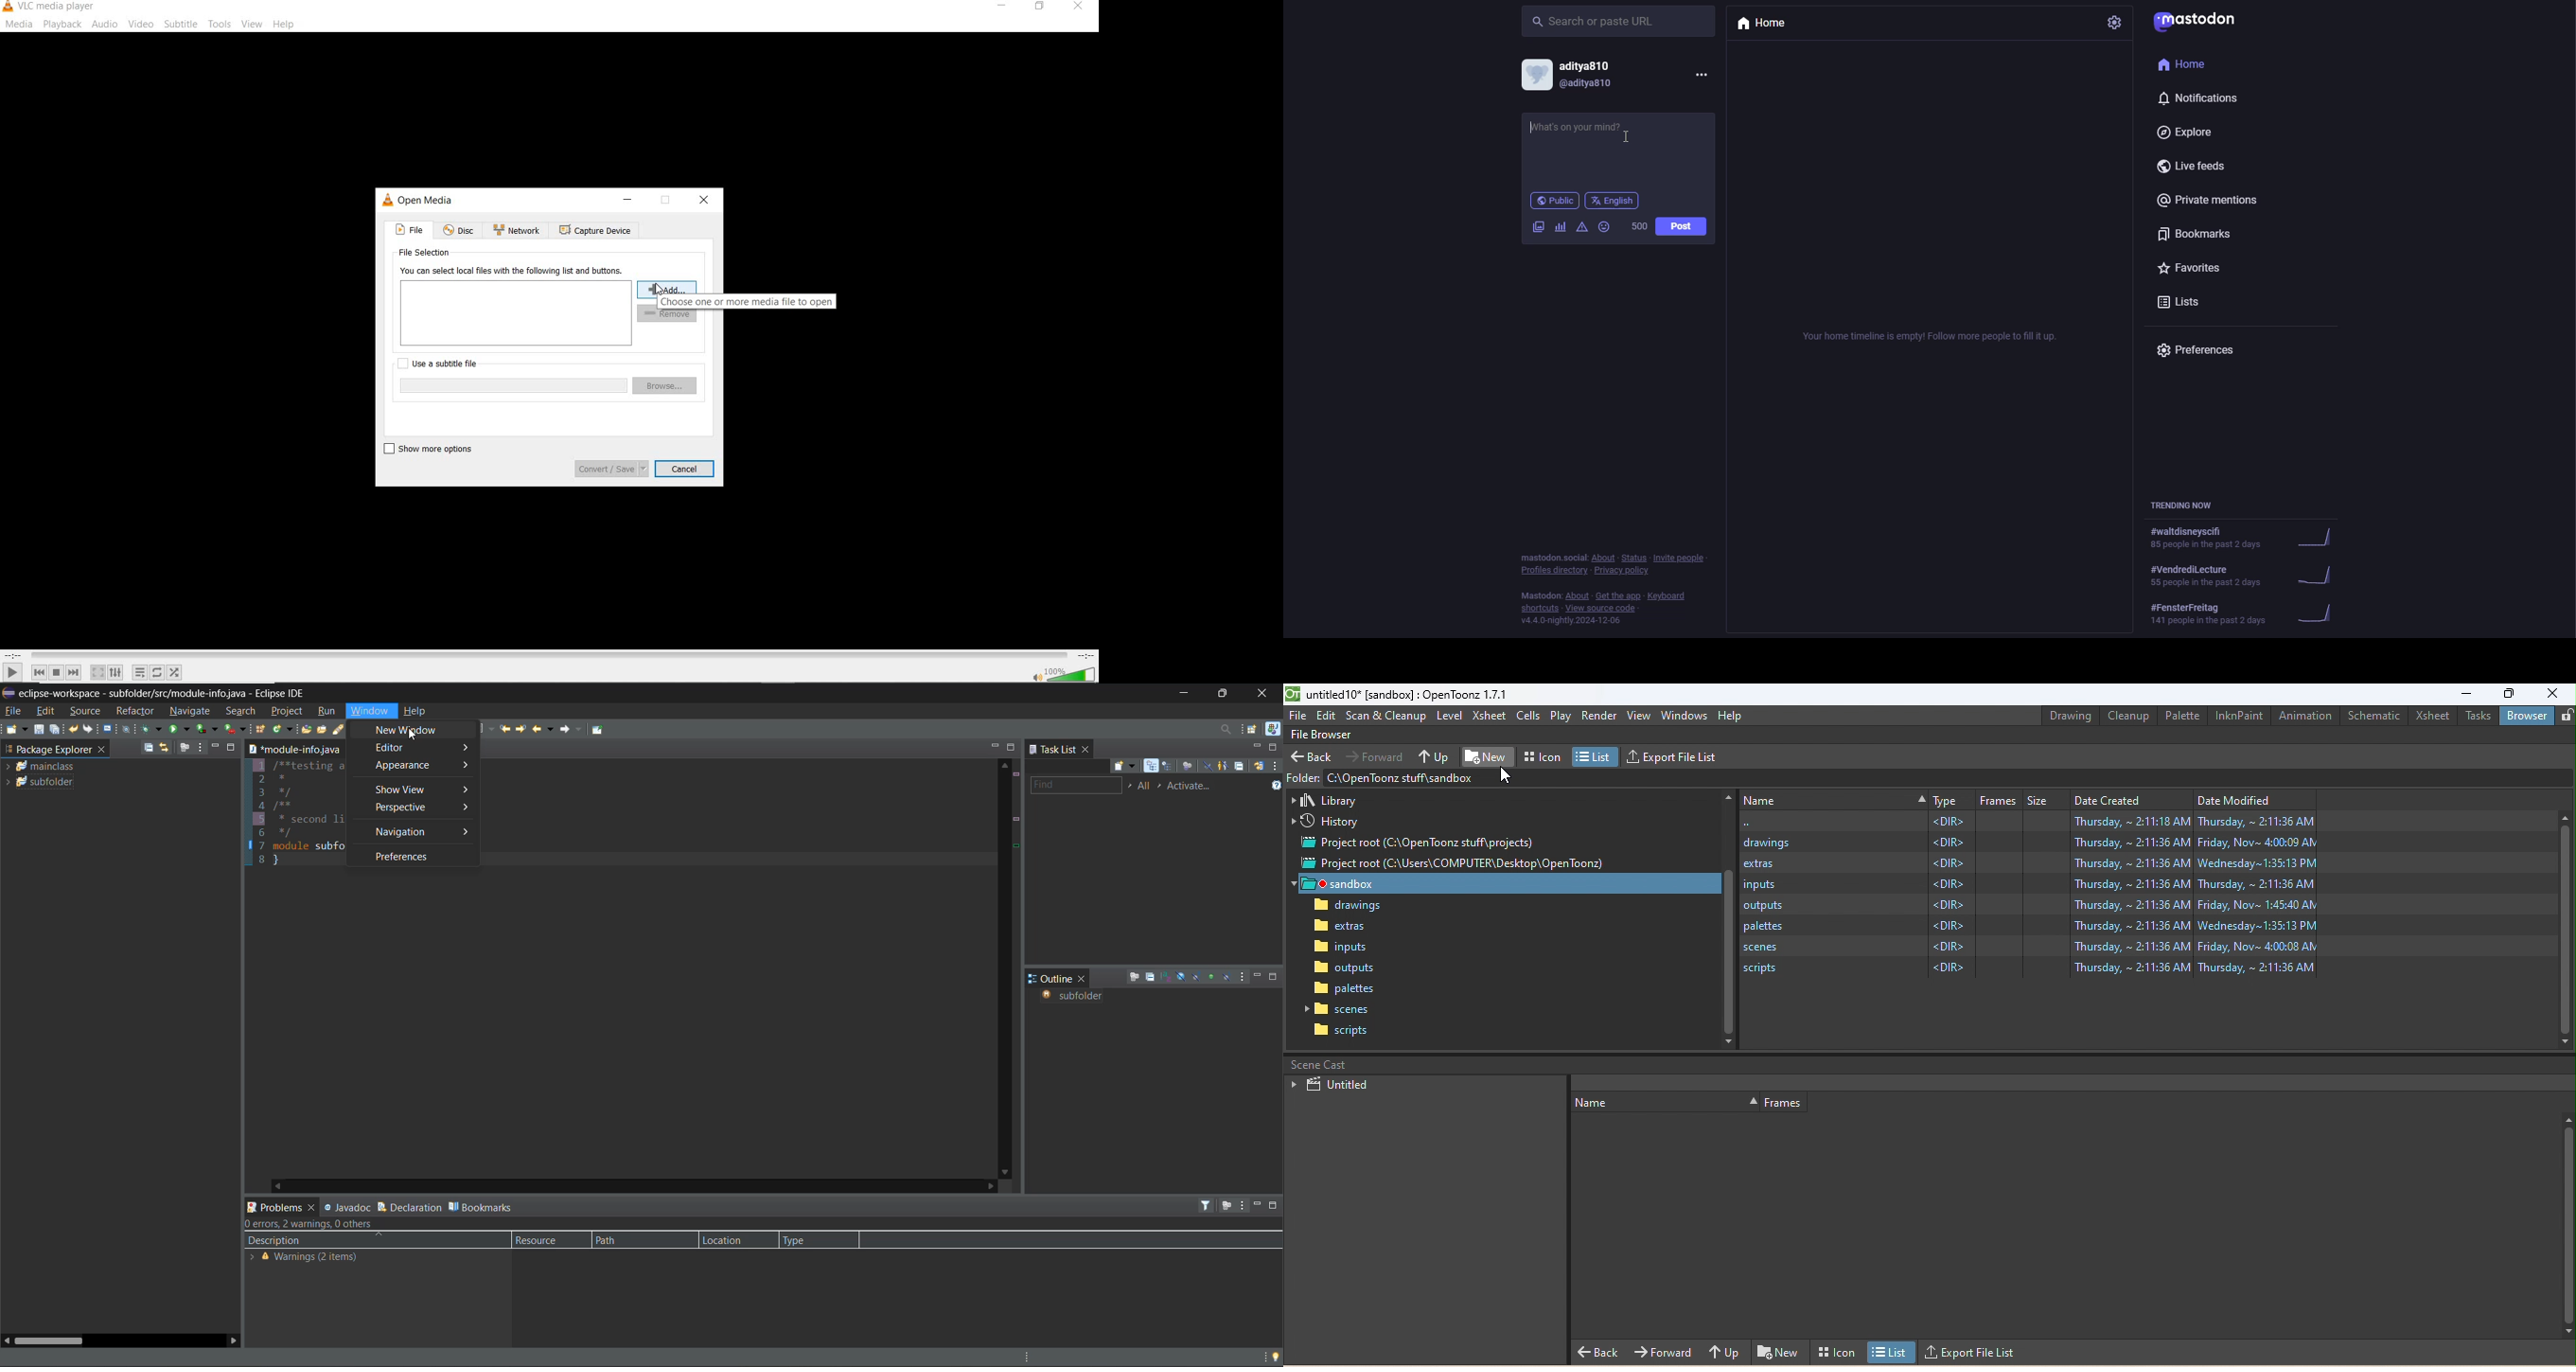 This screenshot has width=2576, height=1372. What do you see at coordinates (1074, 784) in the screenshot?
I see `find` at bounding box center [1074, 784].